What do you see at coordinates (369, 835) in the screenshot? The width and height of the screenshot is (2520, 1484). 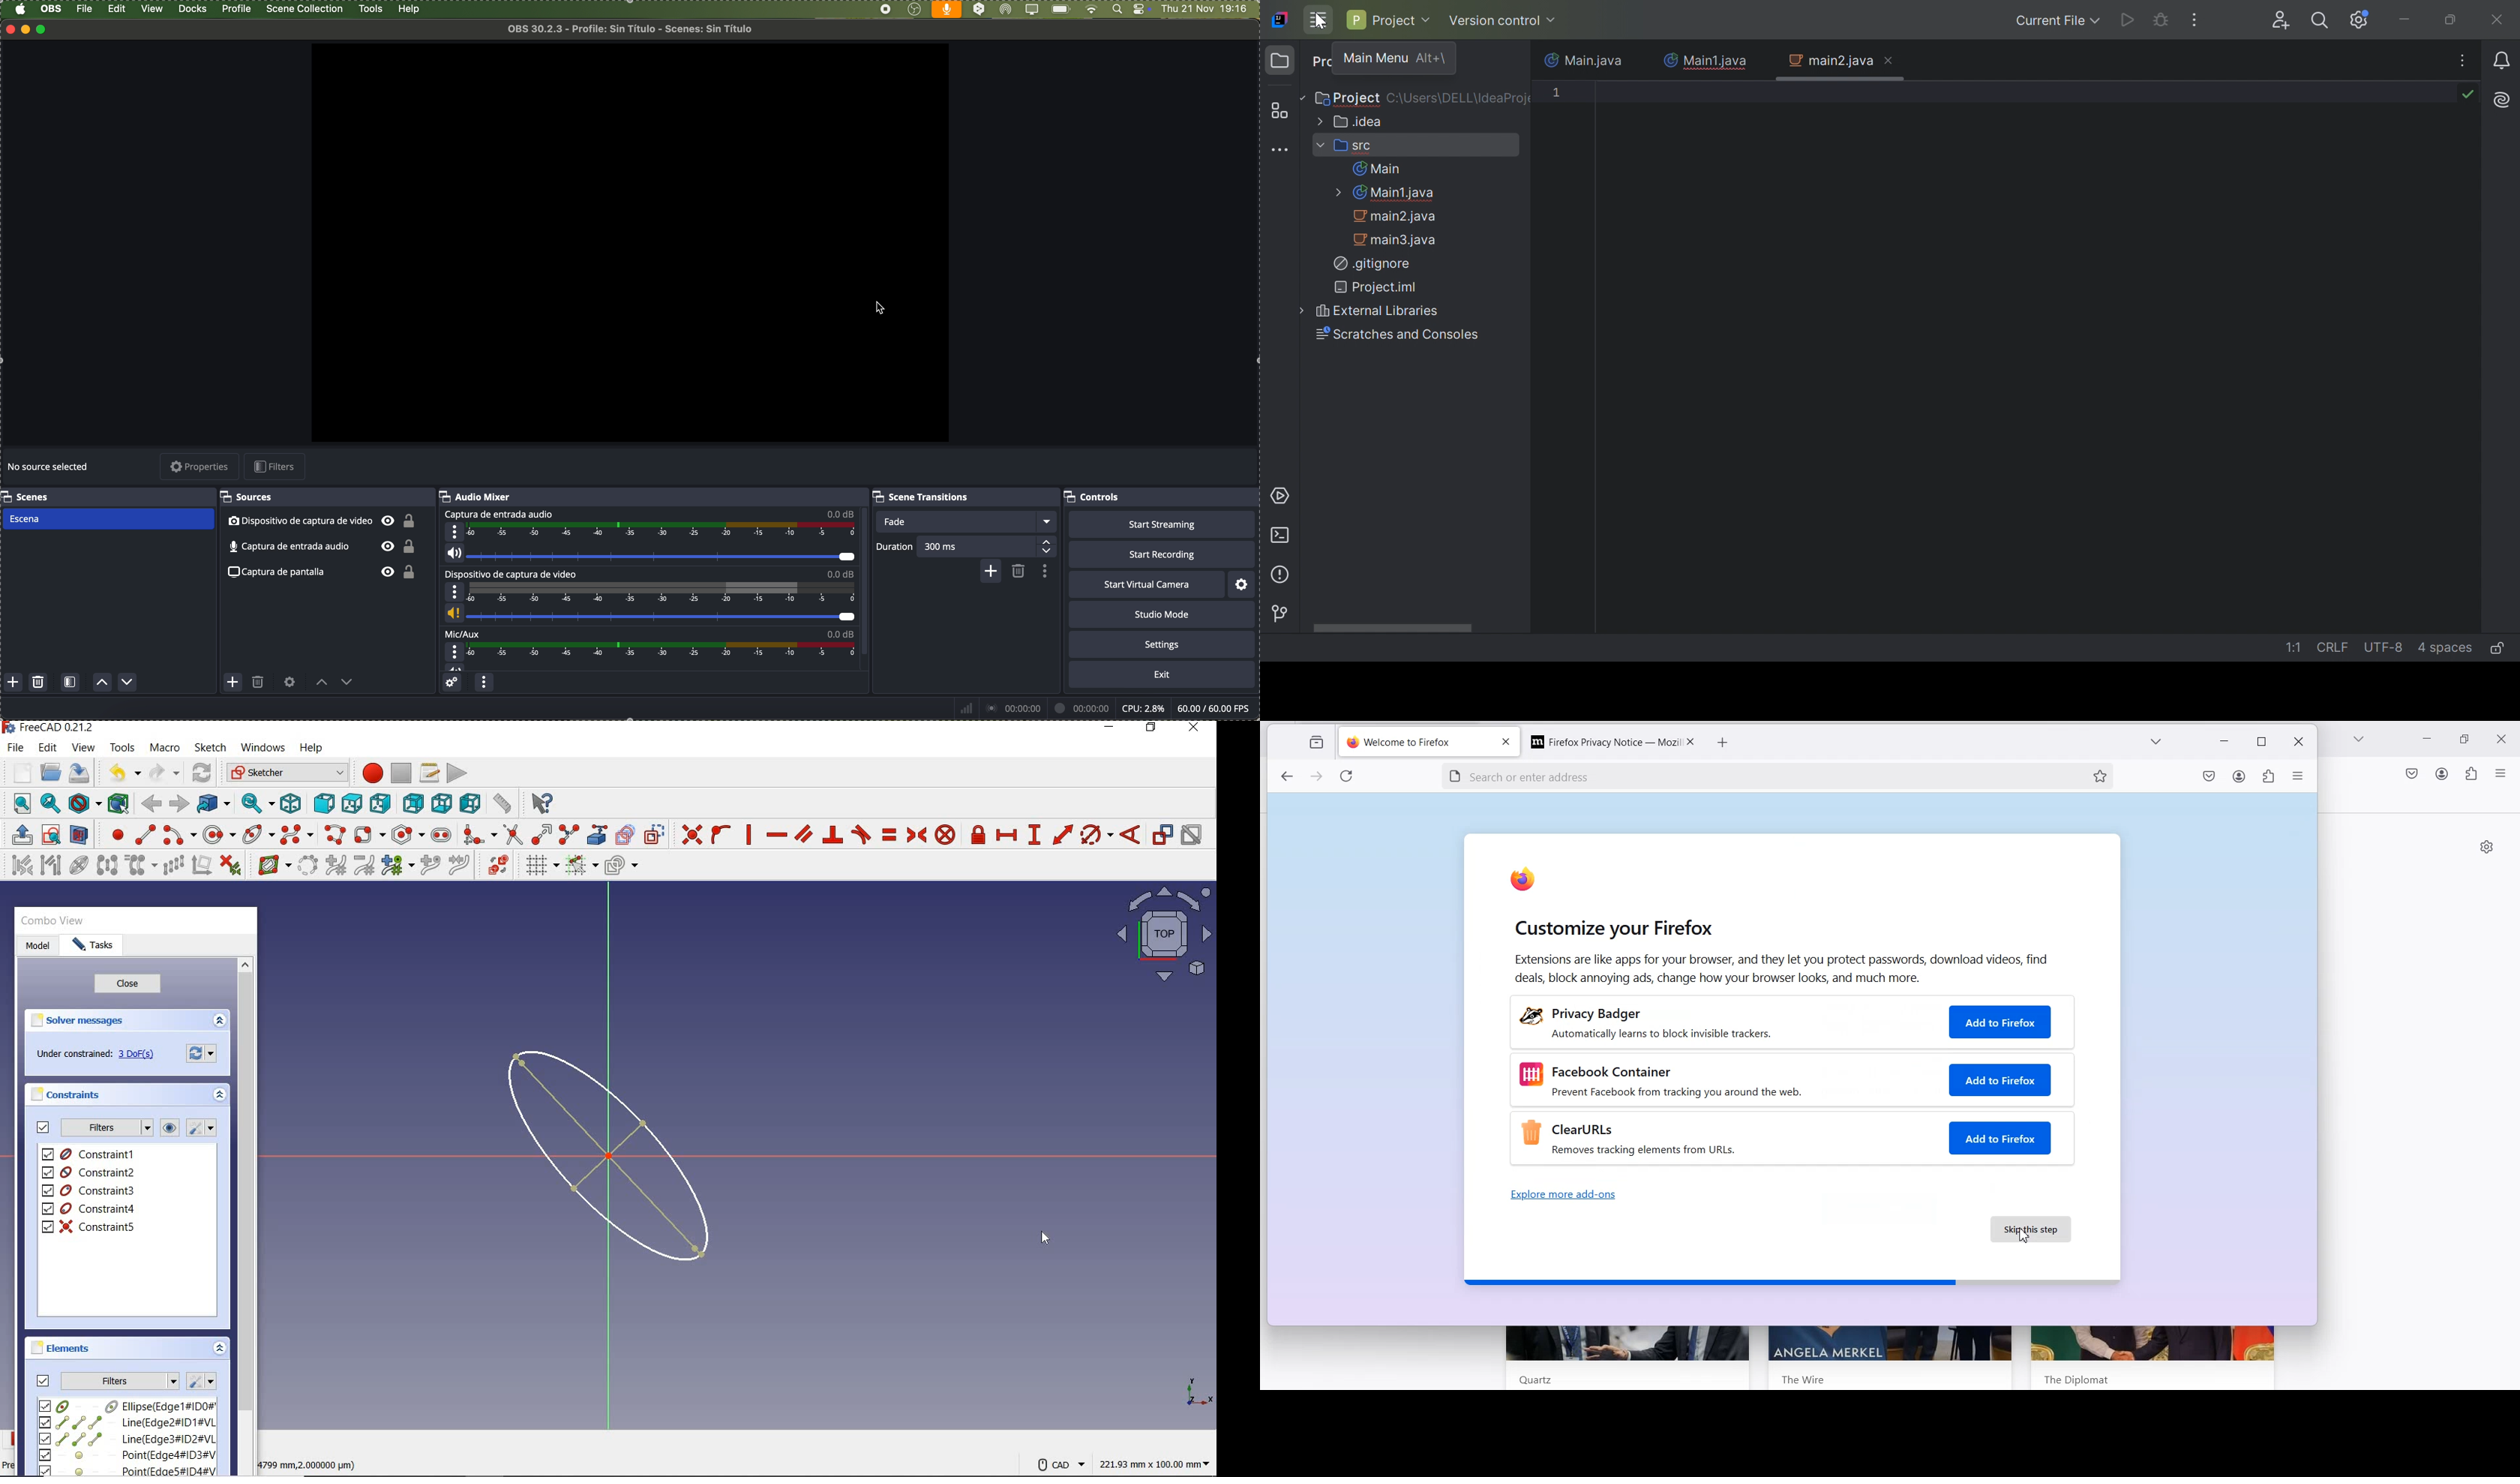 I see `create rectangle` at bounding box center [369, 835].